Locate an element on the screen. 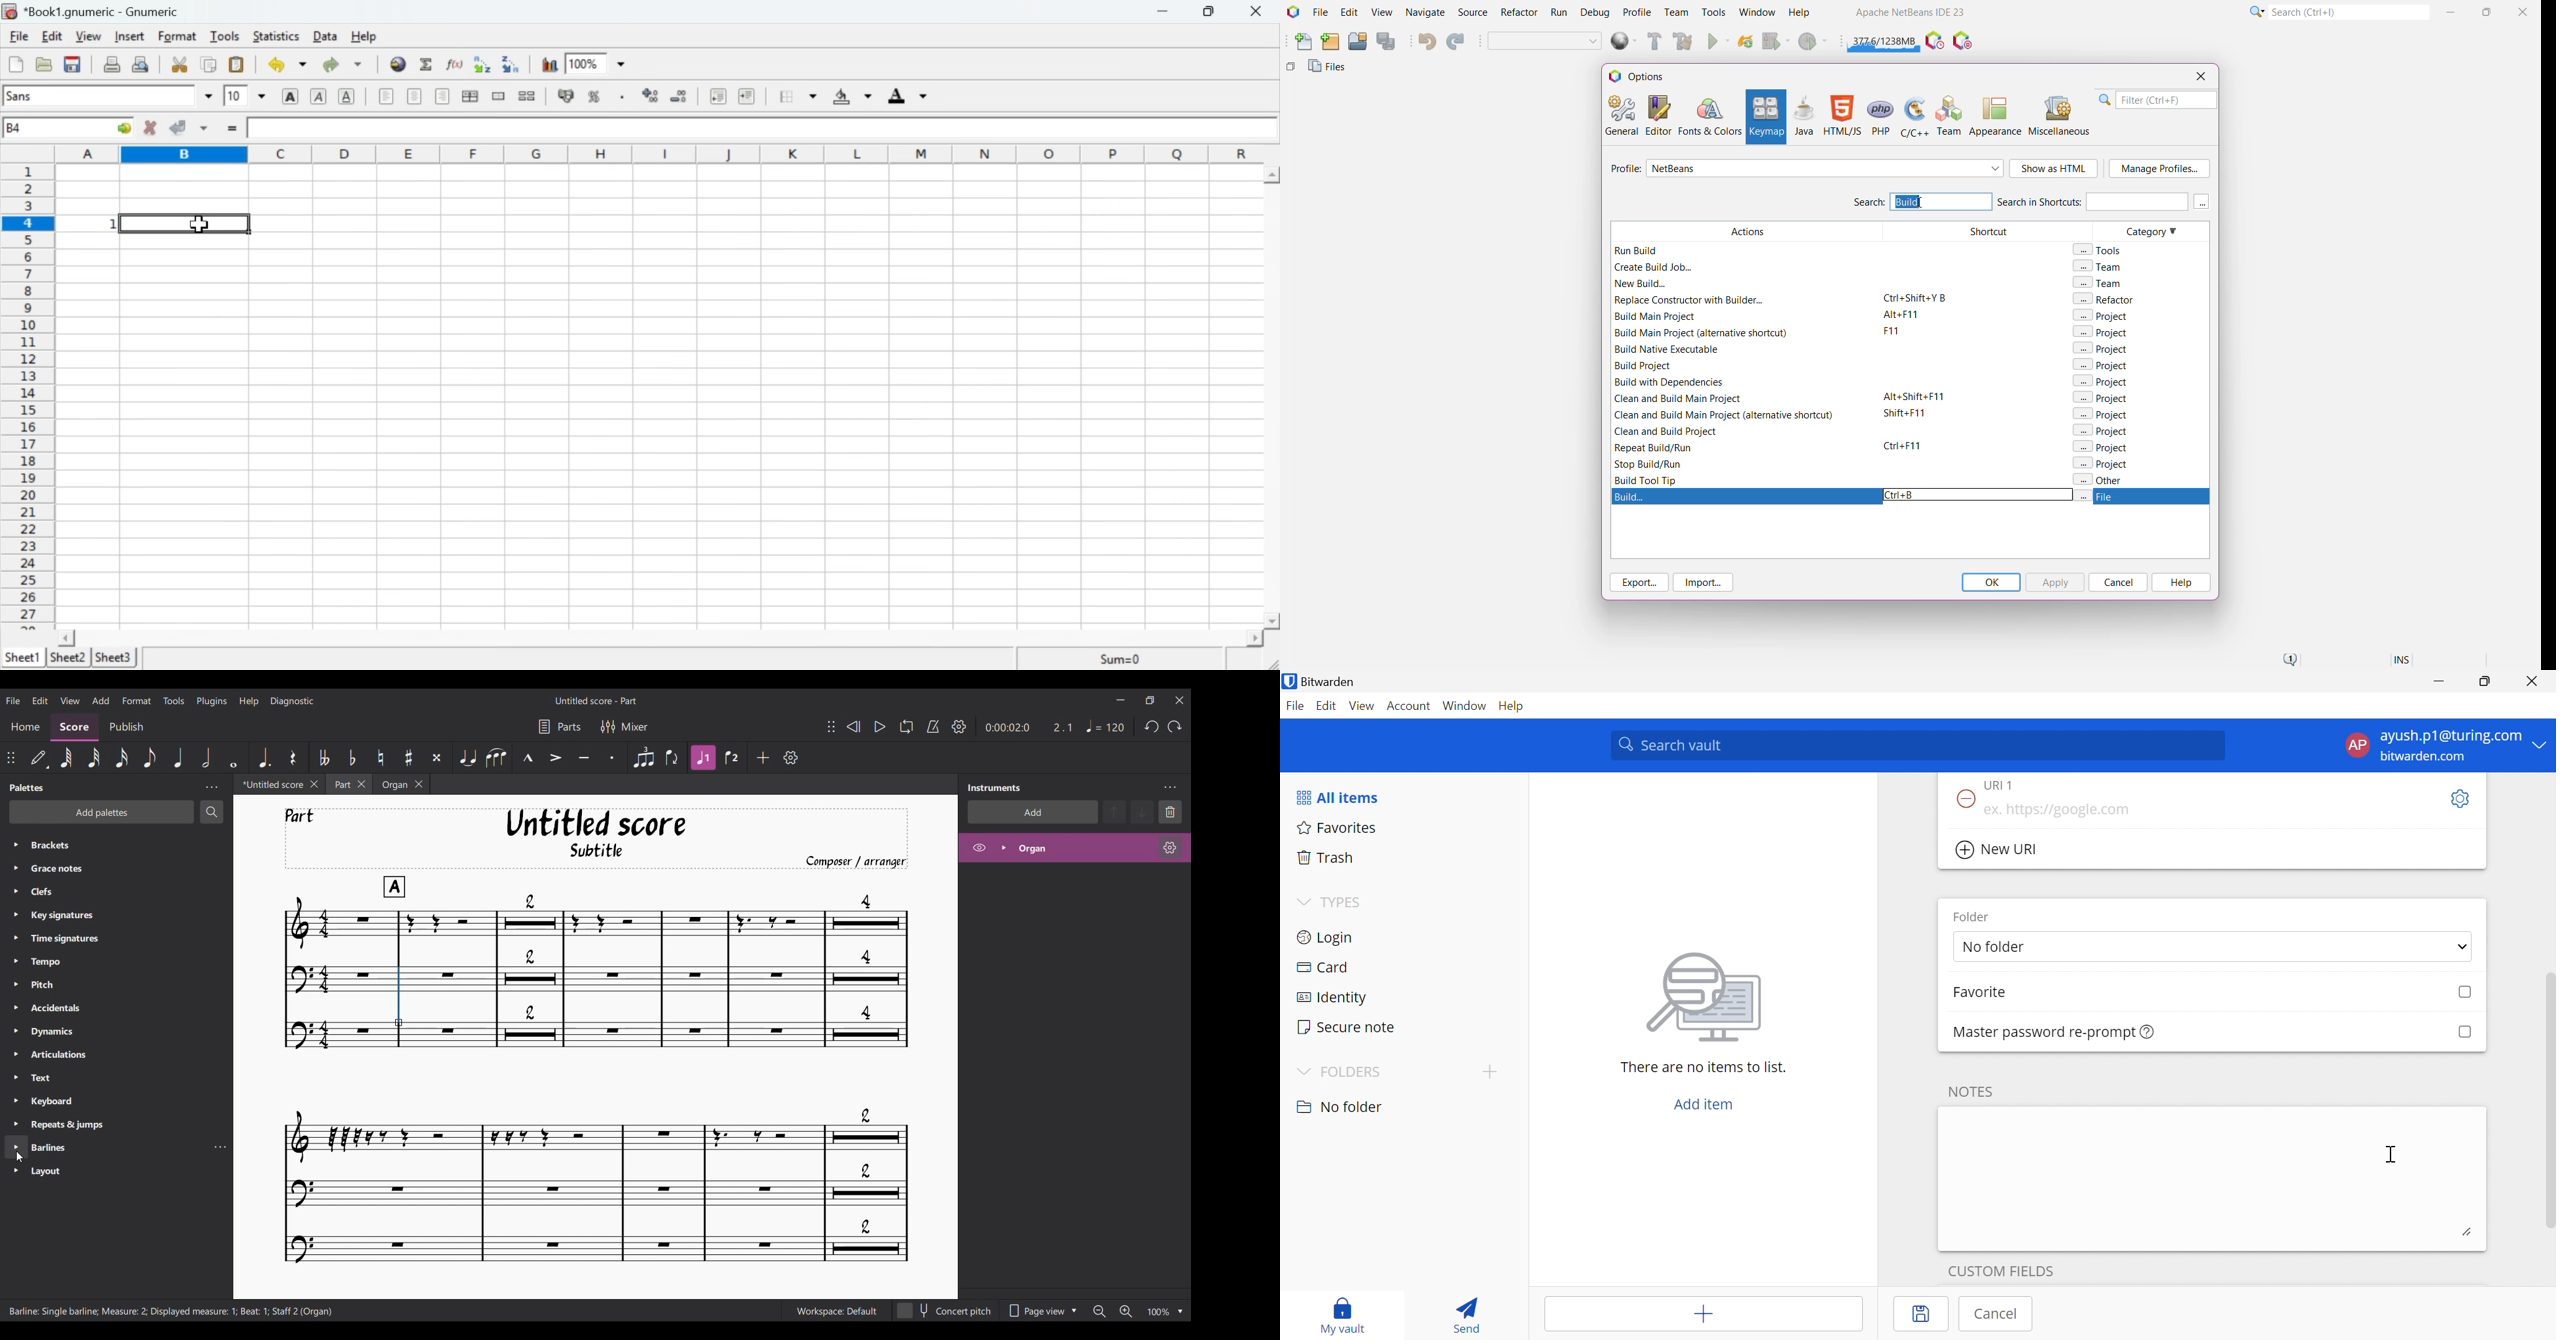  *Book1.gnumeric - Gnumeric is located at coordinates (105, 11).